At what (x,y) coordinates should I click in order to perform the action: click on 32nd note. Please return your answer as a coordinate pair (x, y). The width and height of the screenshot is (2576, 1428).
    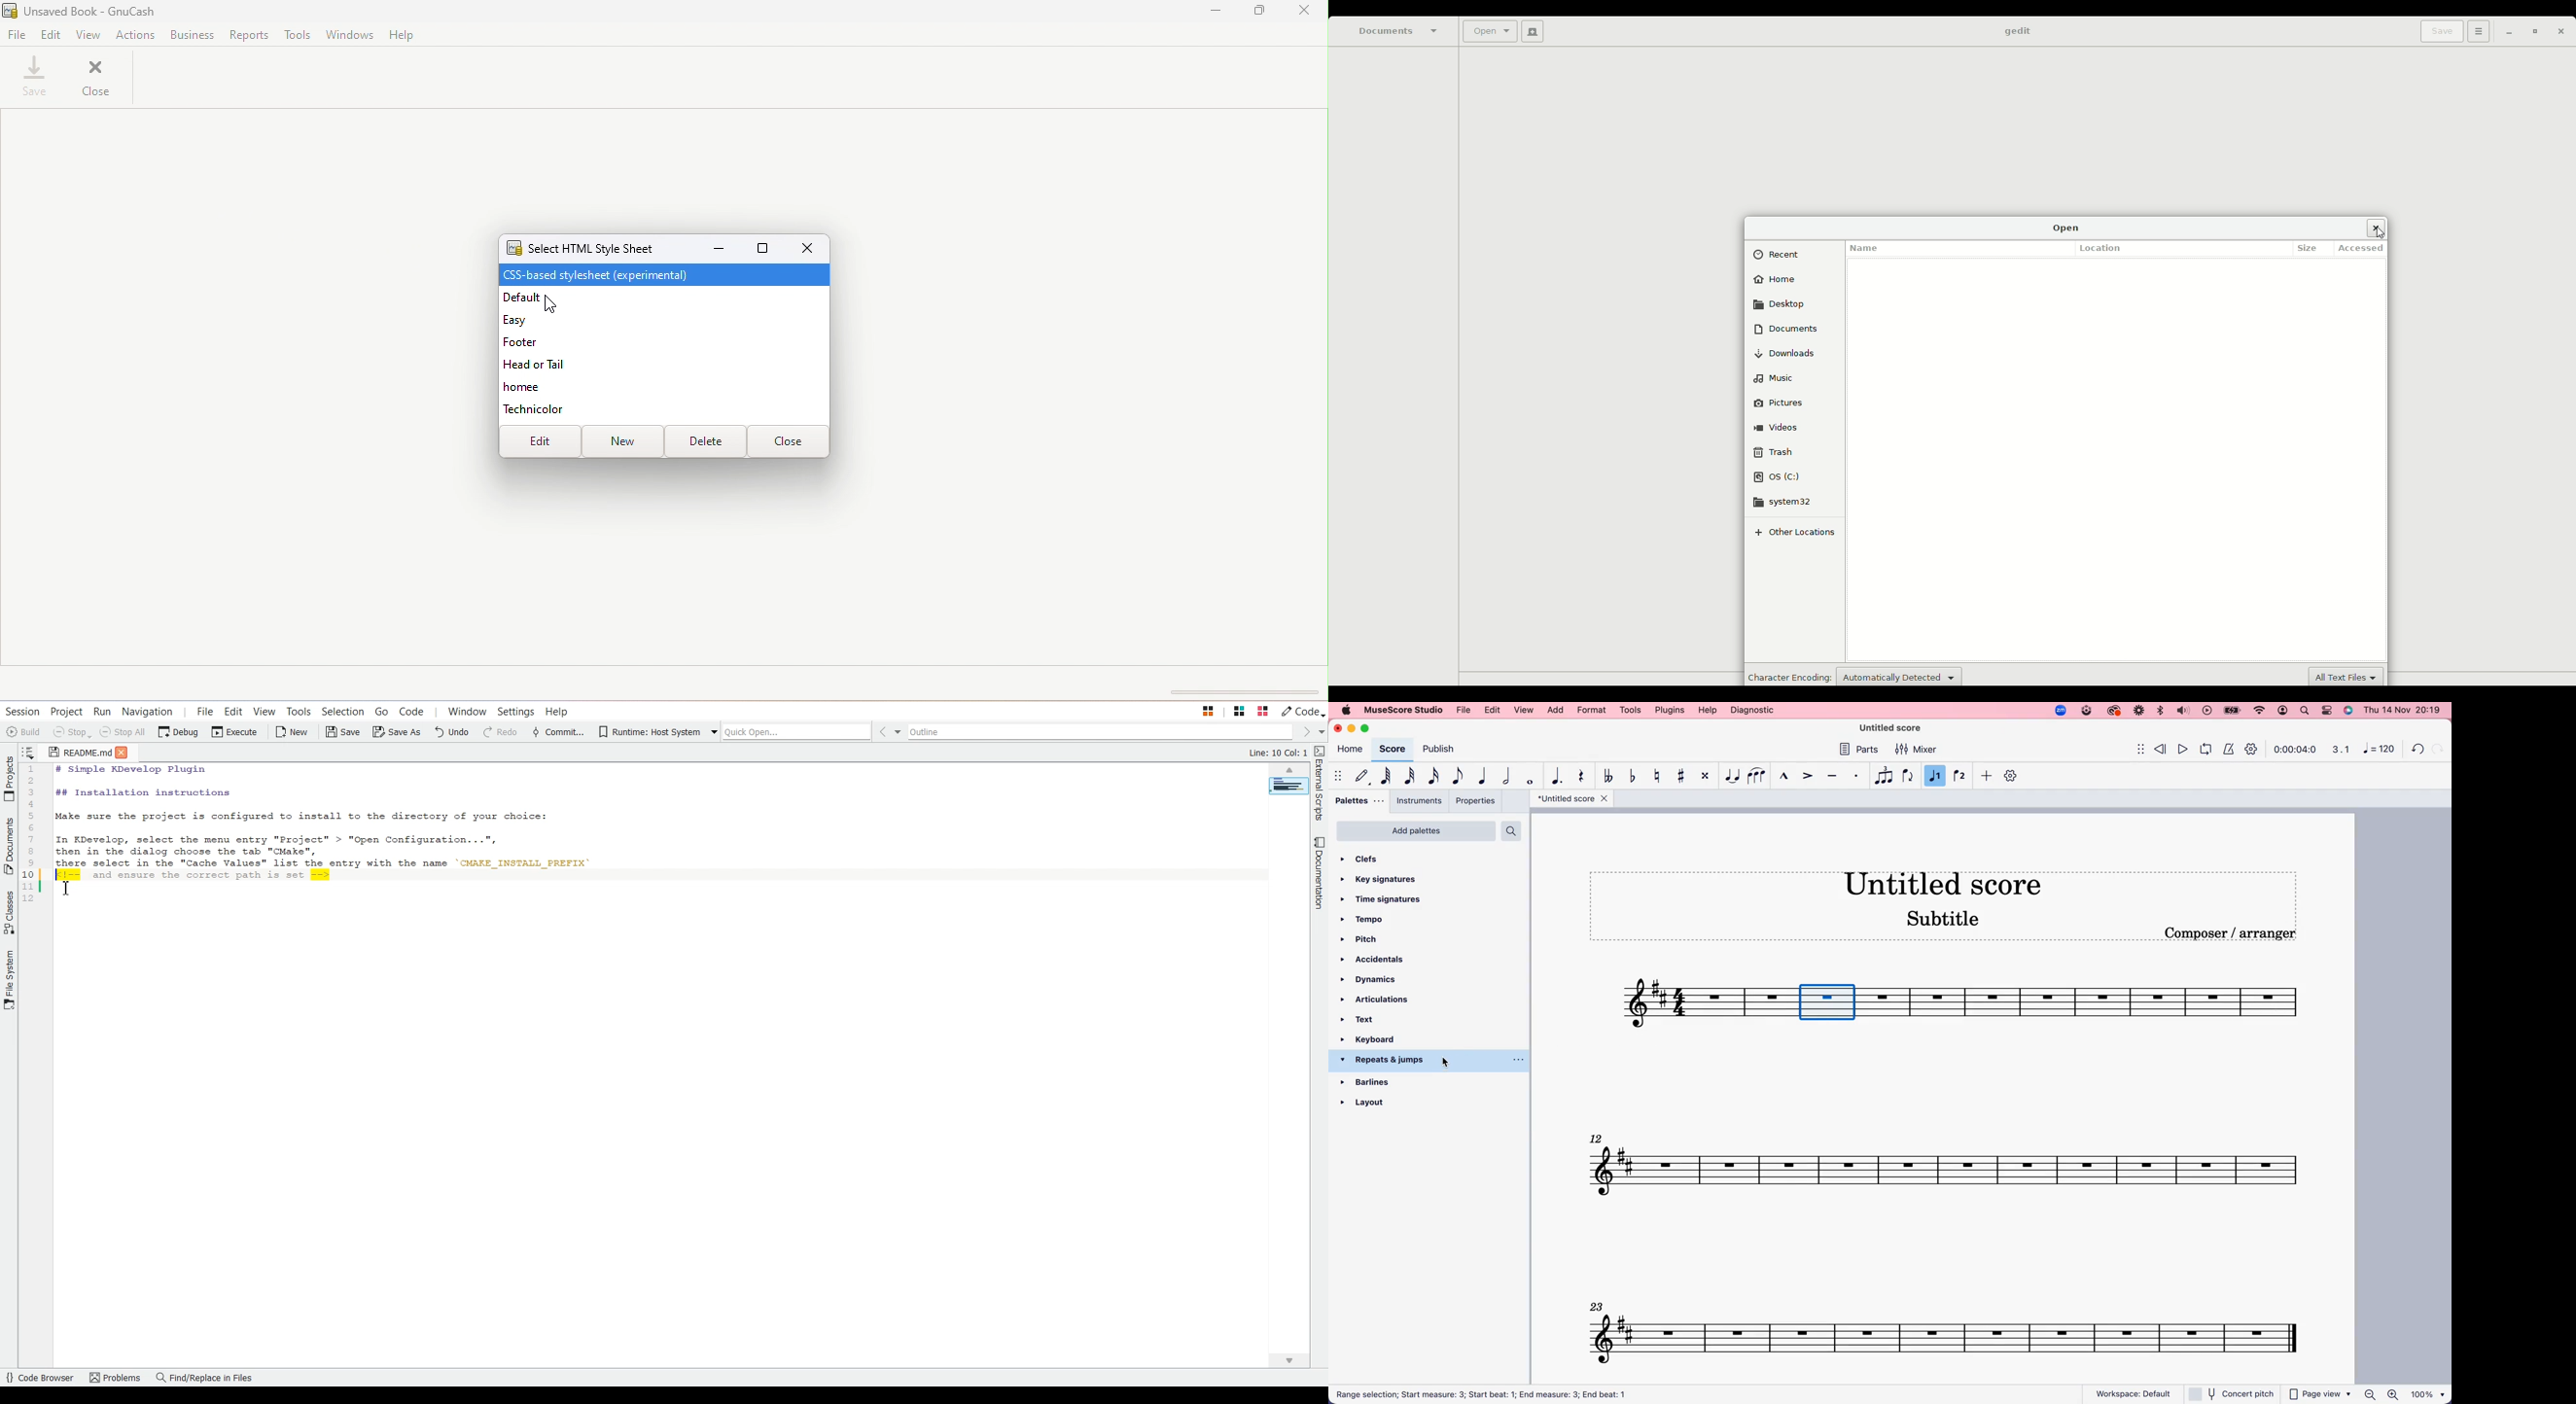
    Looking at the image, I should click on (1412, 775).